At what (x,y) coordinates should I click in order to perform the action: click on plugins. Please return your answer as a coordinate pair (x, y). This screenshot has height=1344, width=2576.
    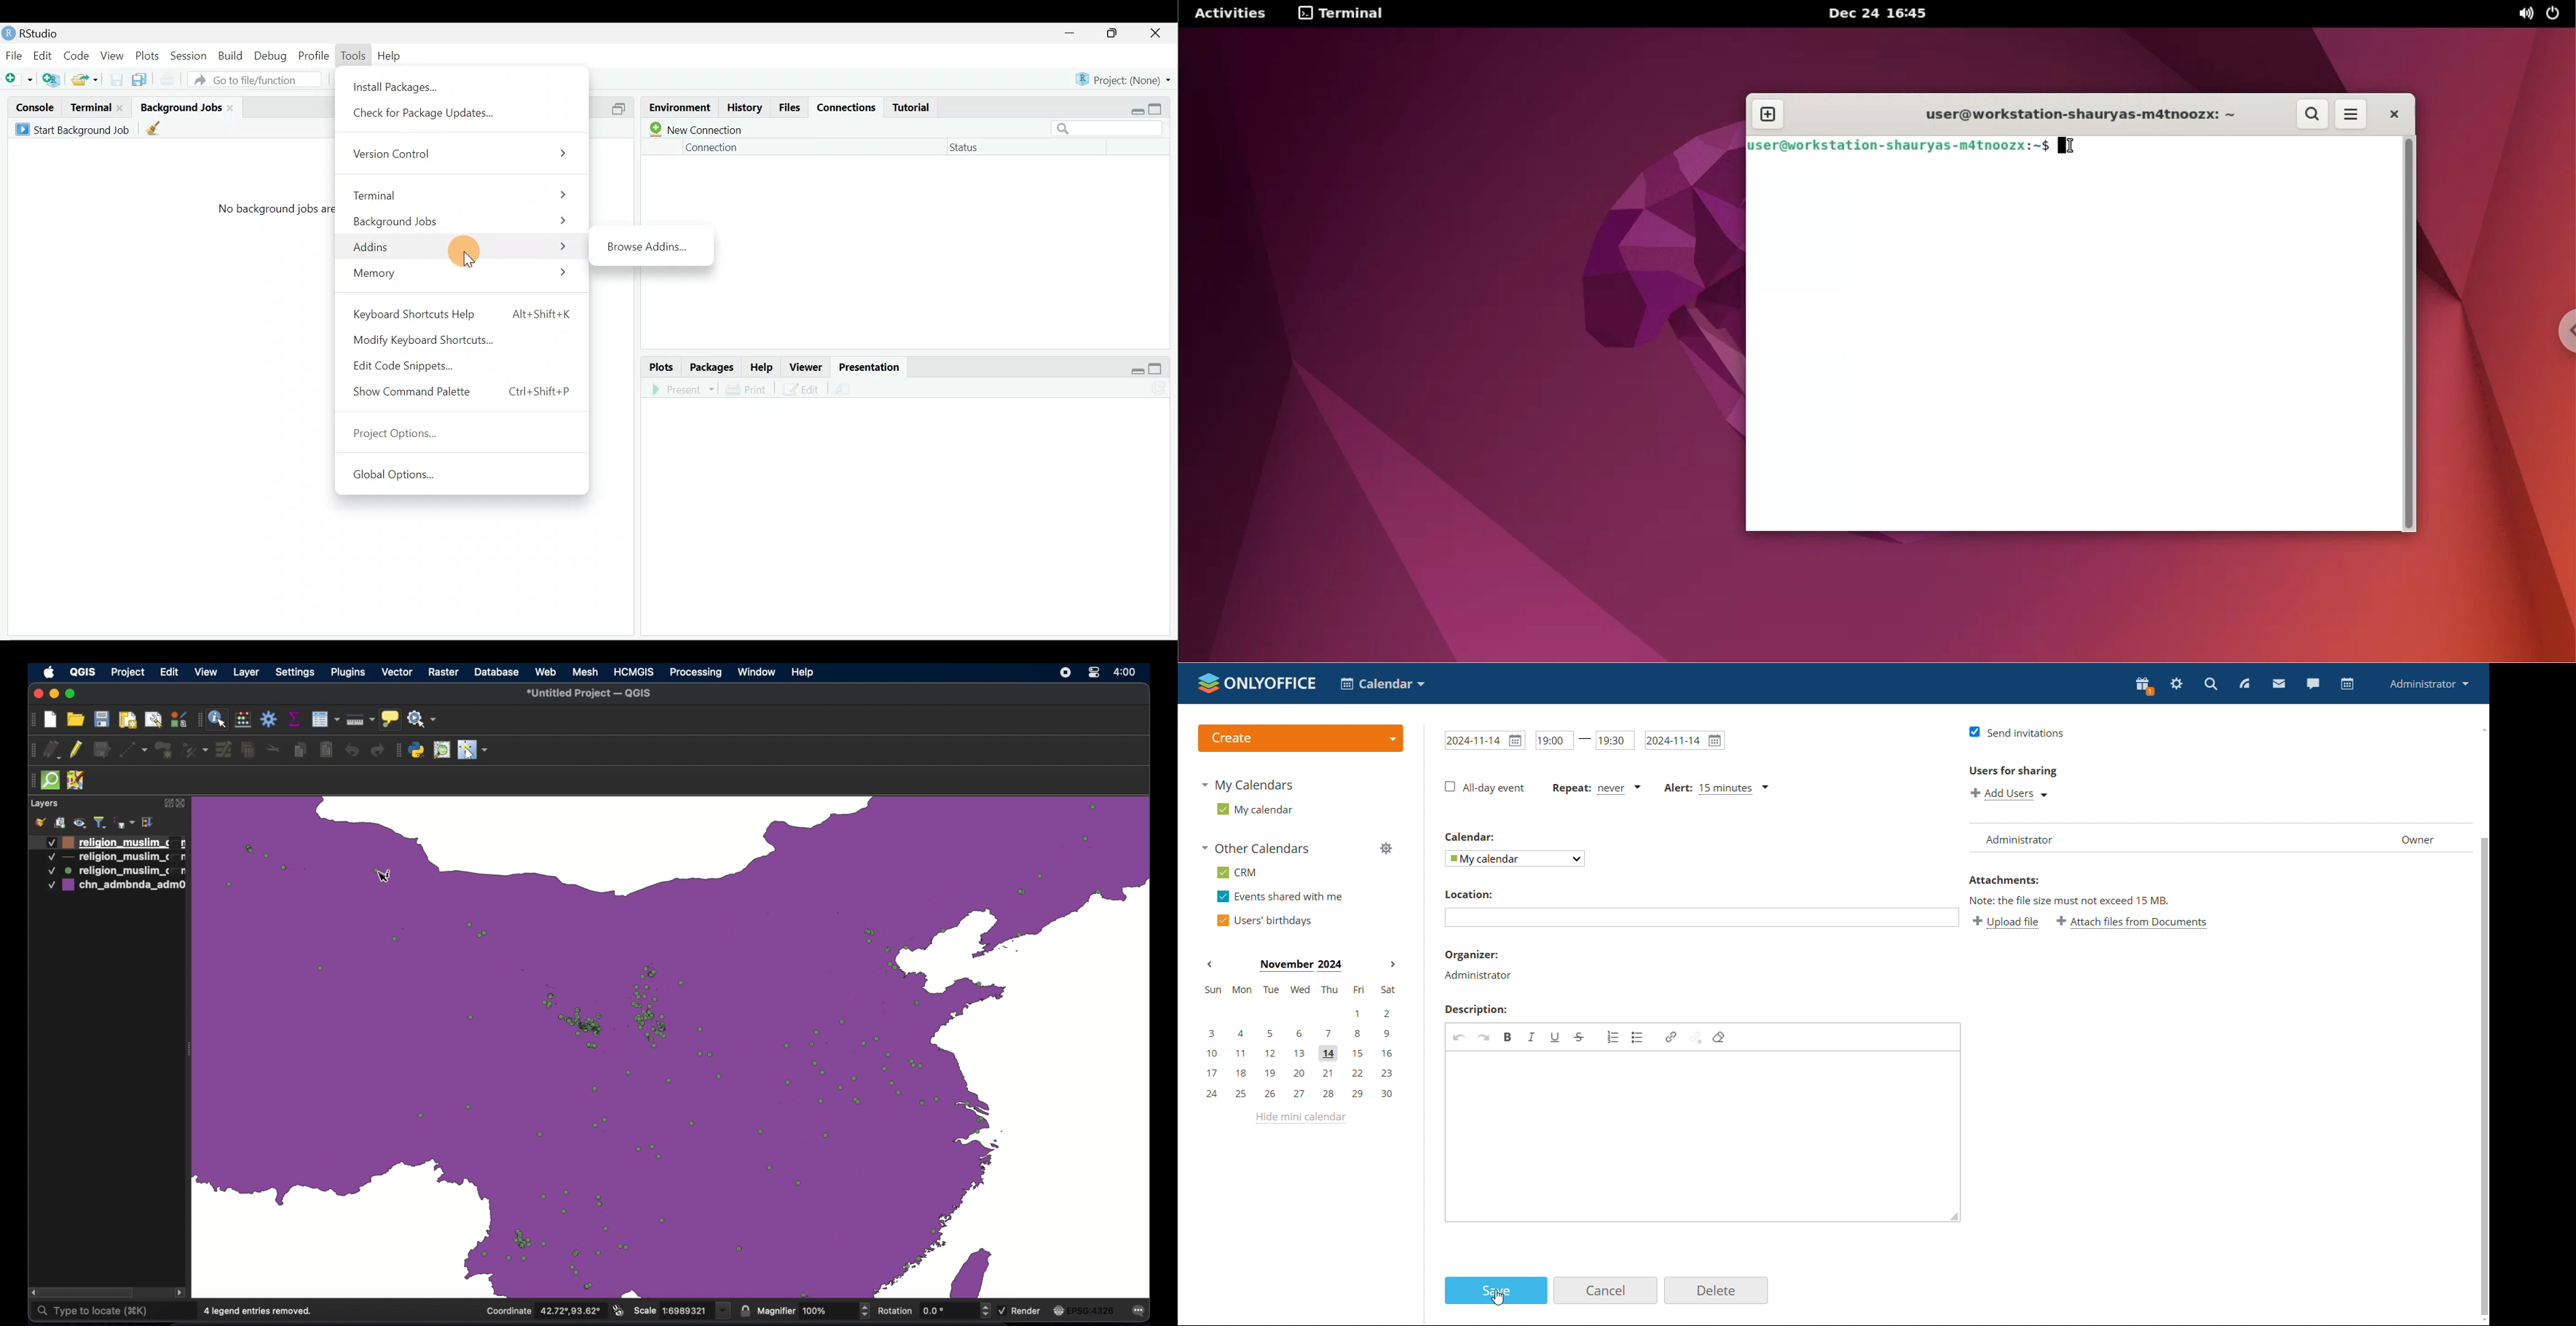
    Looking at the image, I should click on (347, 672).